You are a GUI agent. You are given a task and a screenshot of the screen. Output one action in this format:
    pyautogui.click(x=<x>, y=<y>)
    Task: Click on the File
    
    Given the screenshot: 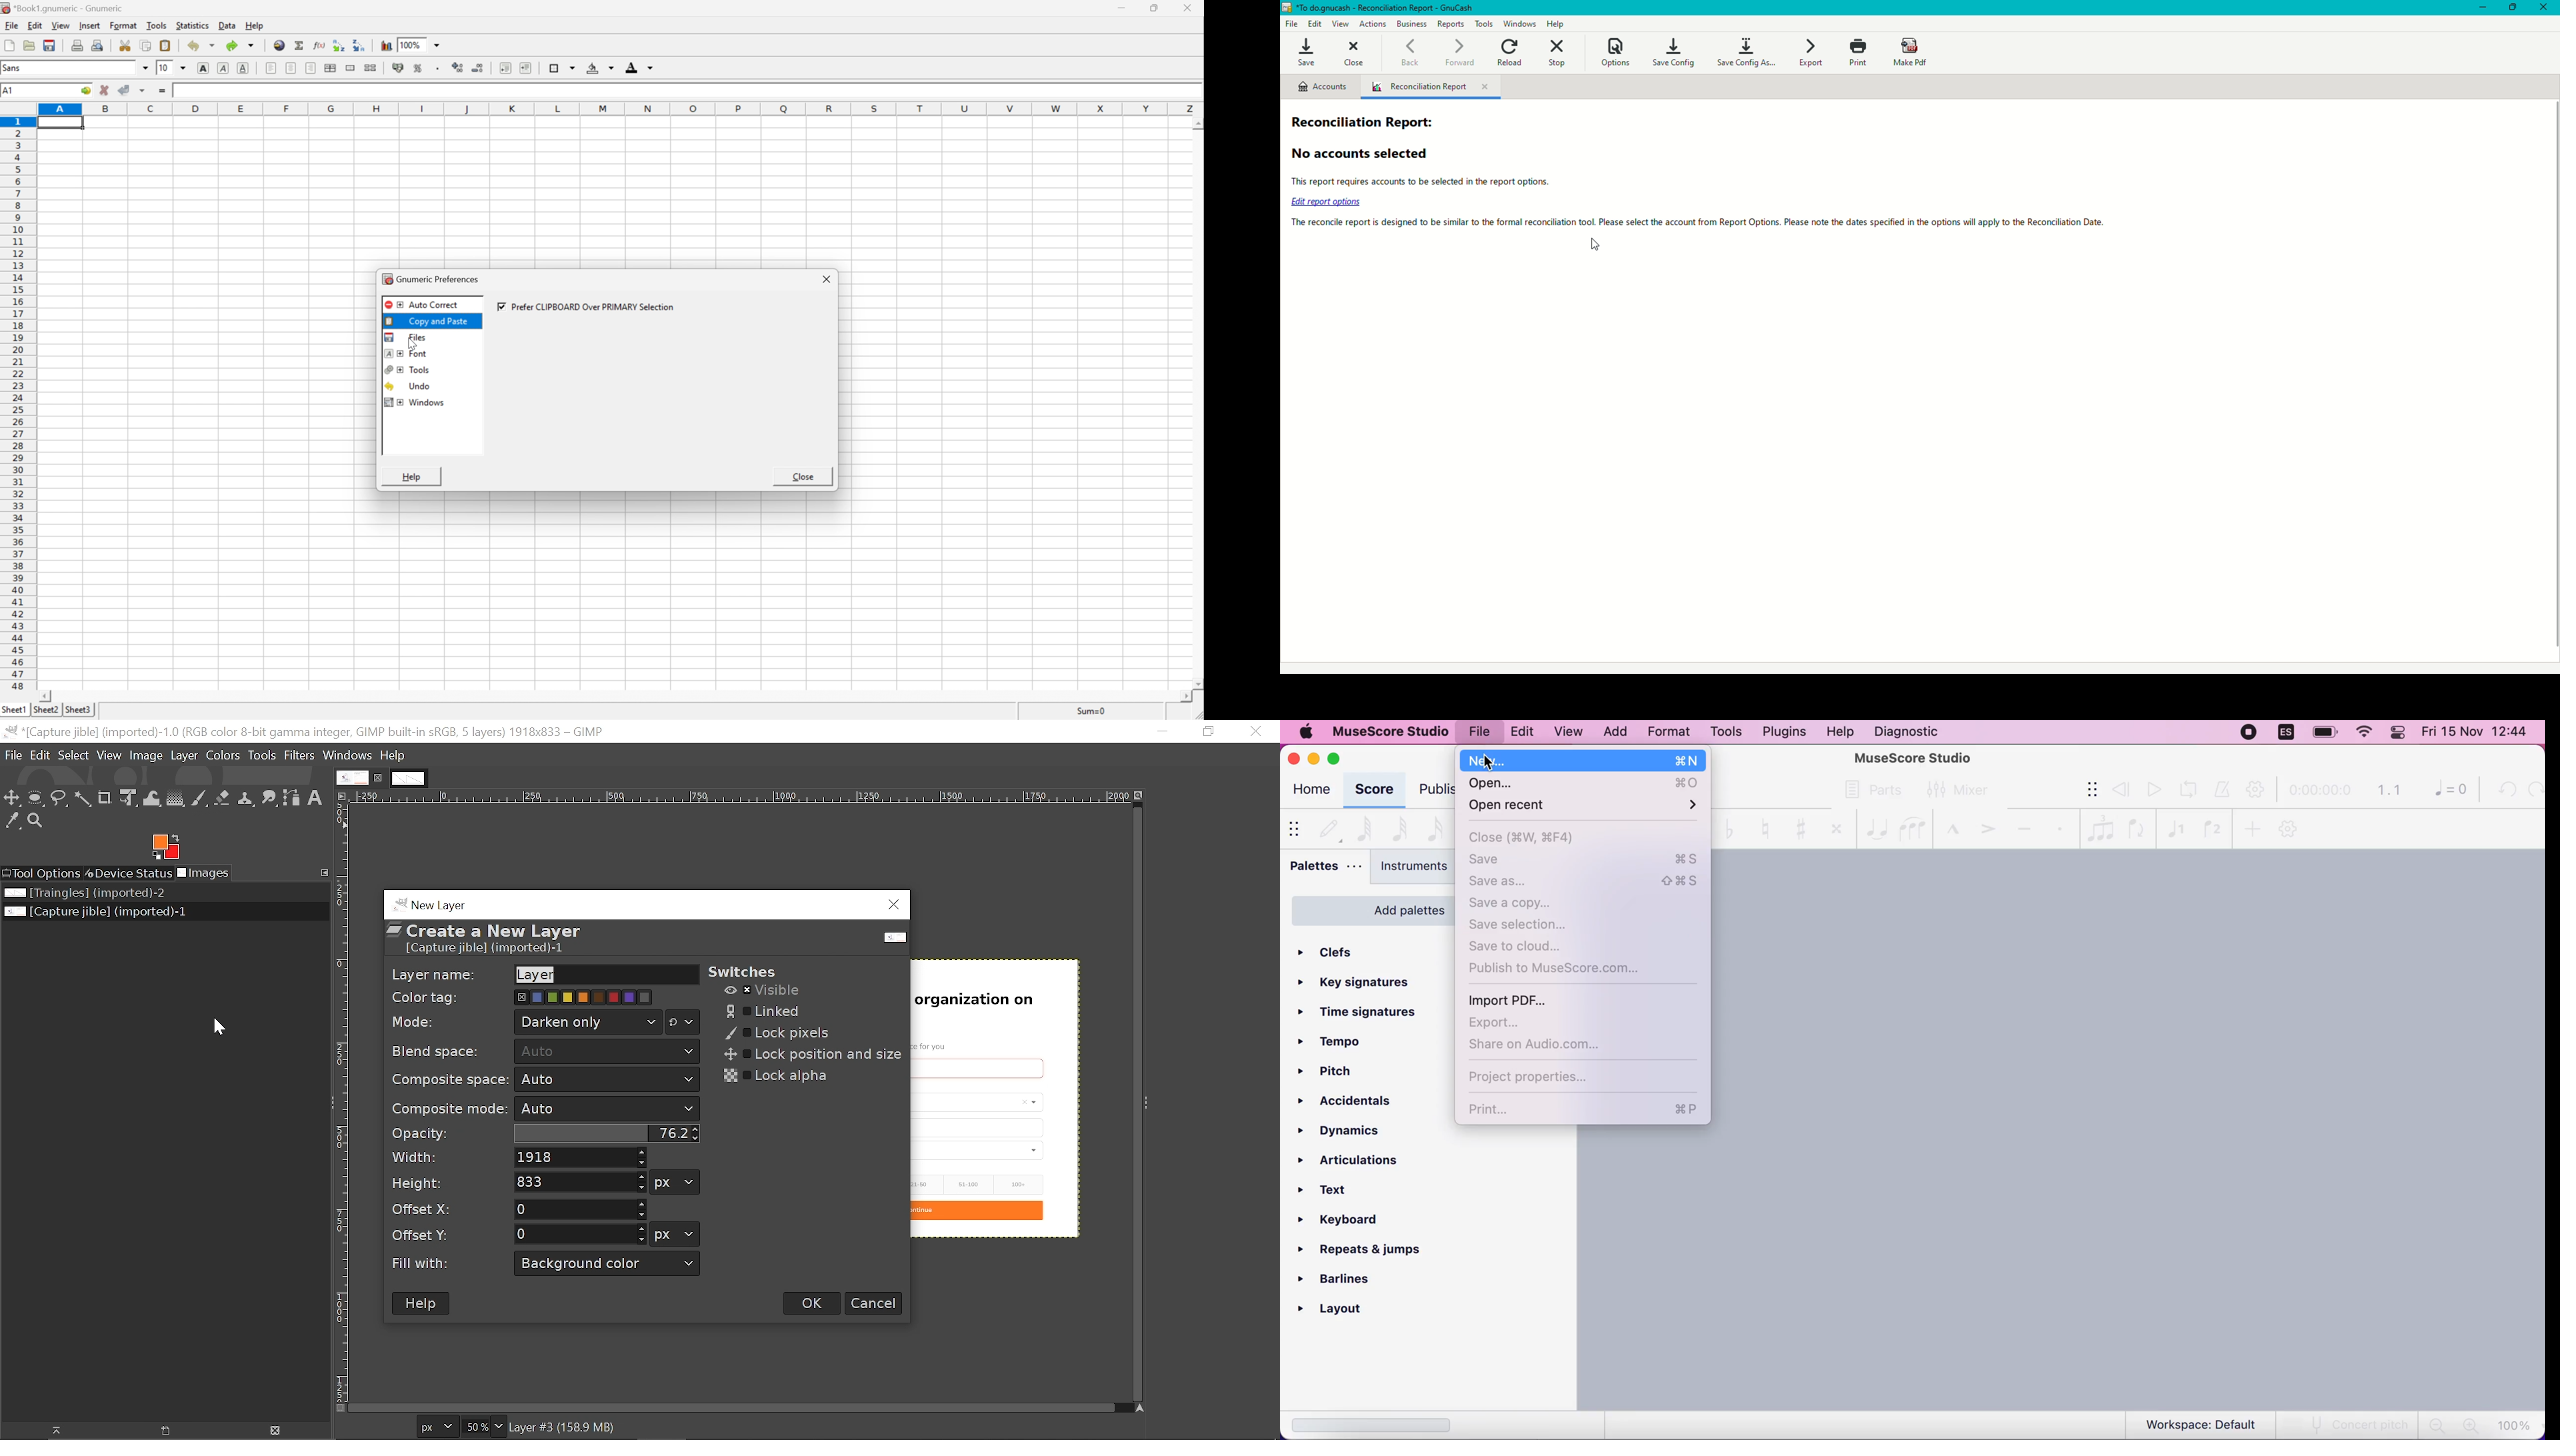 What is the action you would take?
    pyautogui.click(x=1294, y=24)
    